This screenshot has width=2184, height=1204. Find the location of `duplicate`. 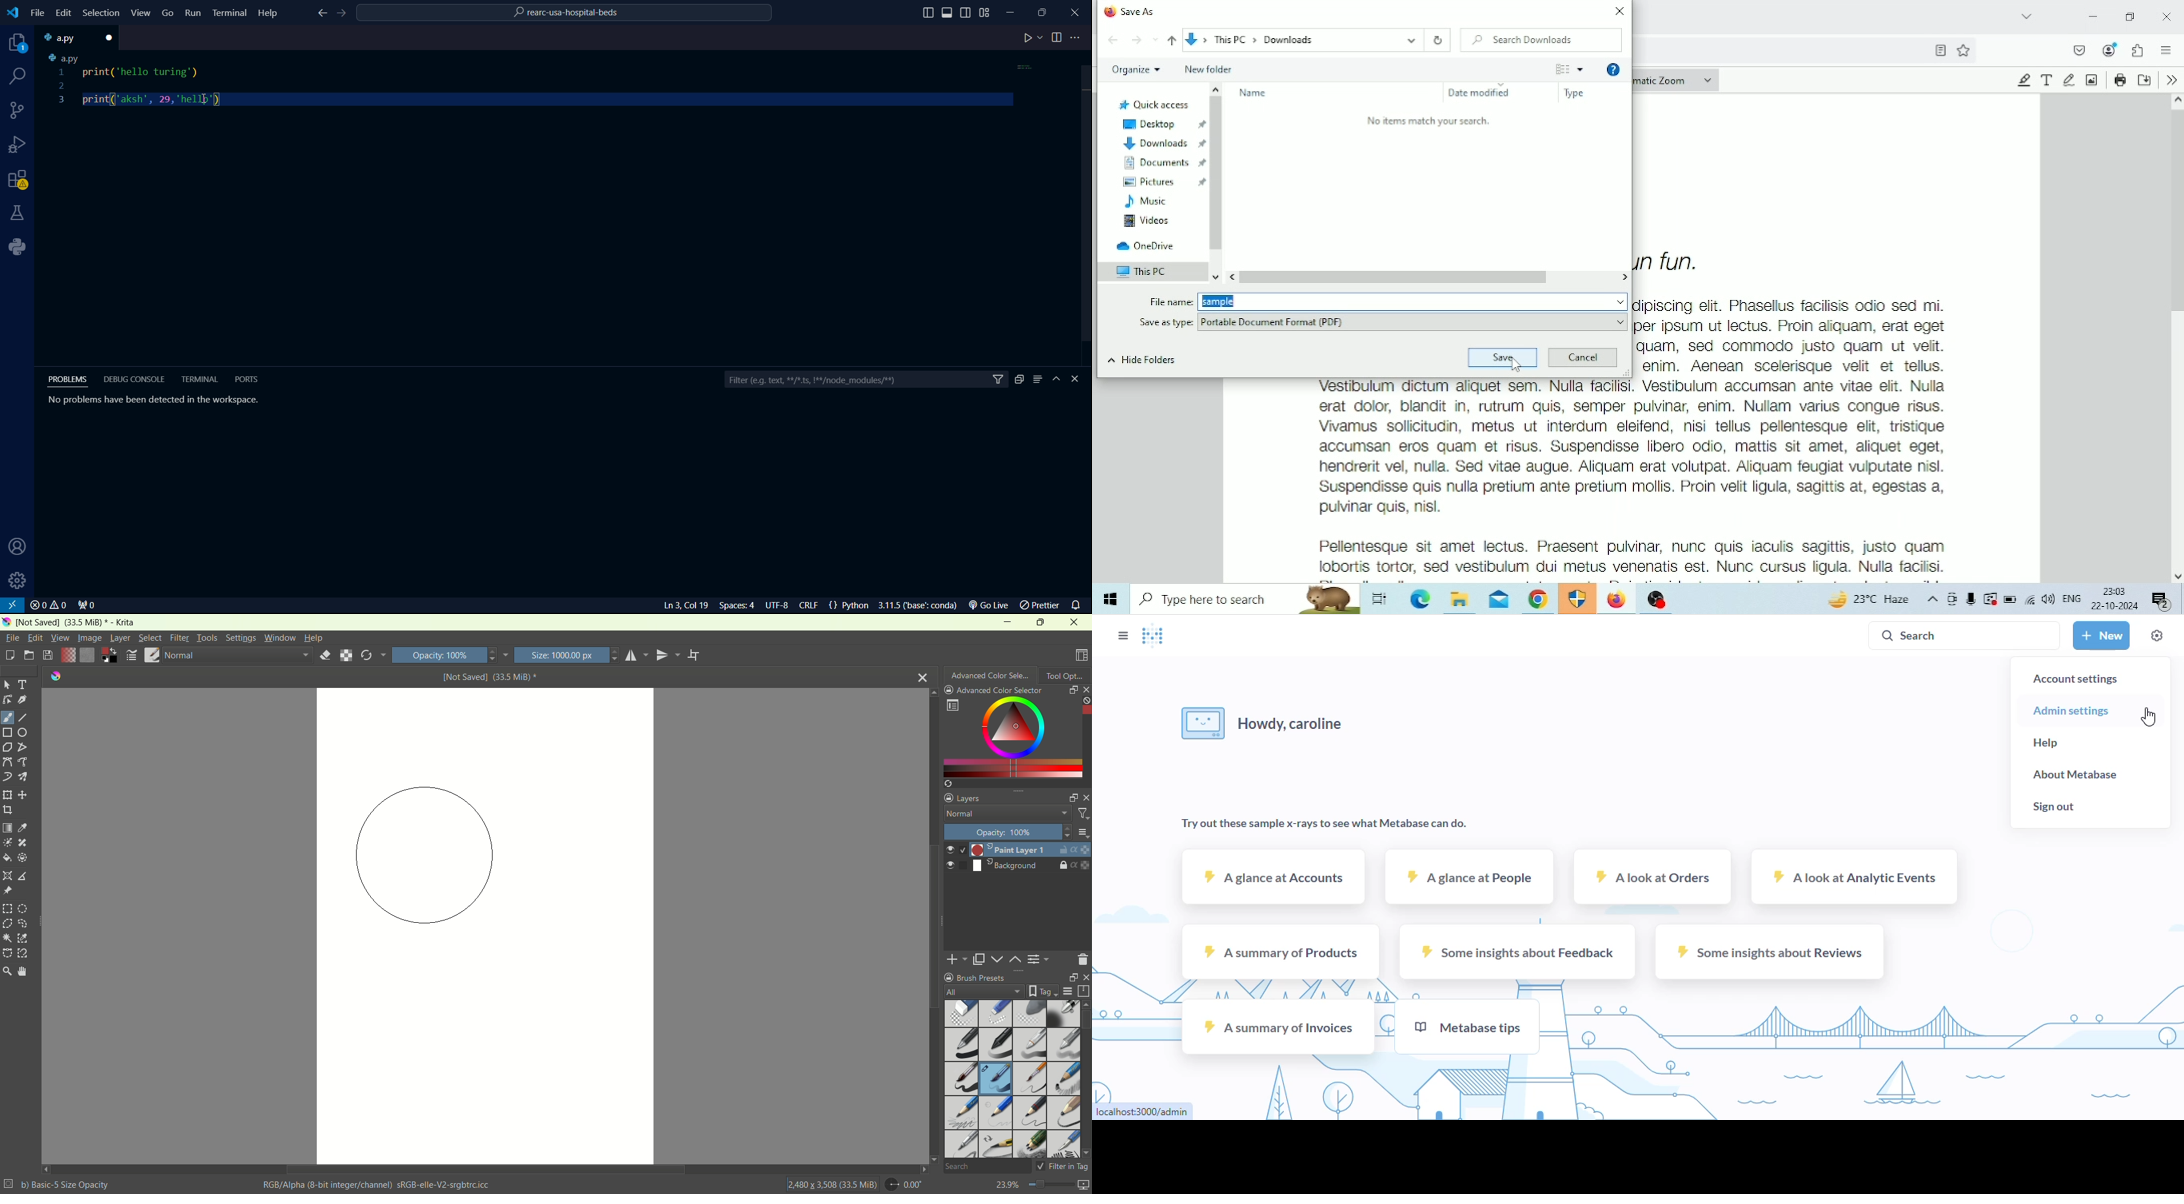

duplicate is located at coordinates (1019, 379).